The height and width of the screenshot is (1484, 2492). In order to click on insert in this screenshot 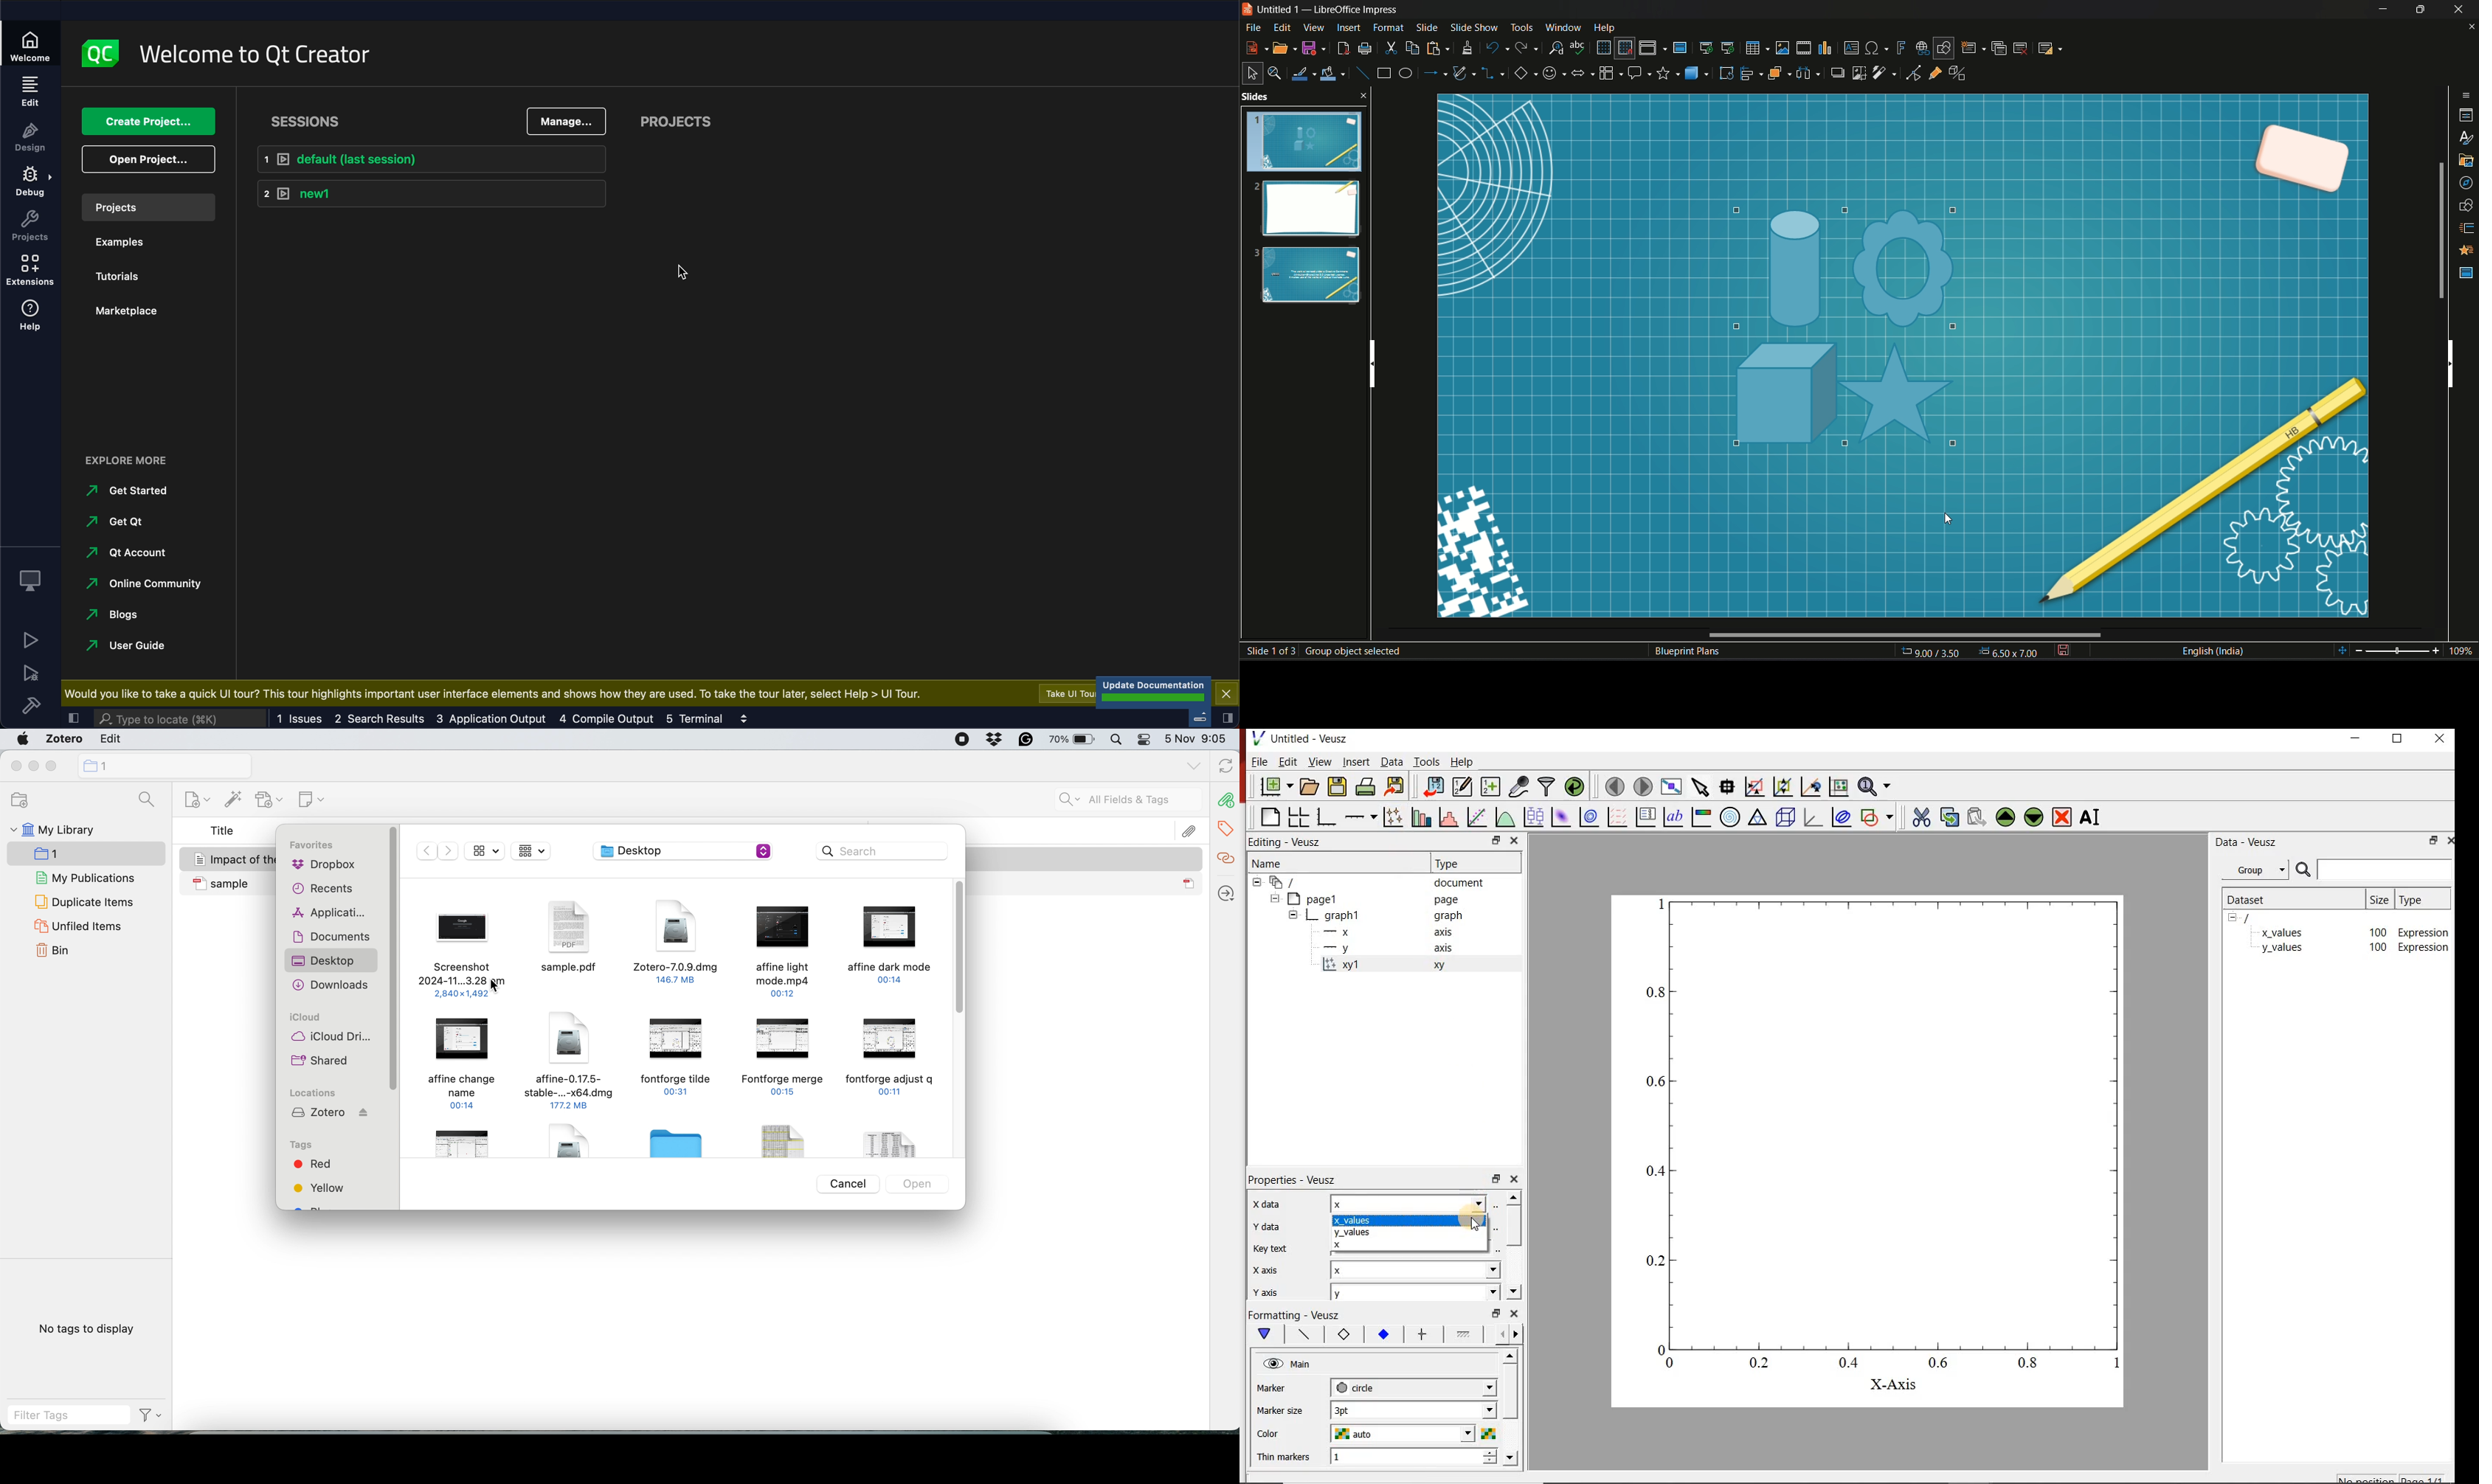, I will do `click(1356, 761)`.